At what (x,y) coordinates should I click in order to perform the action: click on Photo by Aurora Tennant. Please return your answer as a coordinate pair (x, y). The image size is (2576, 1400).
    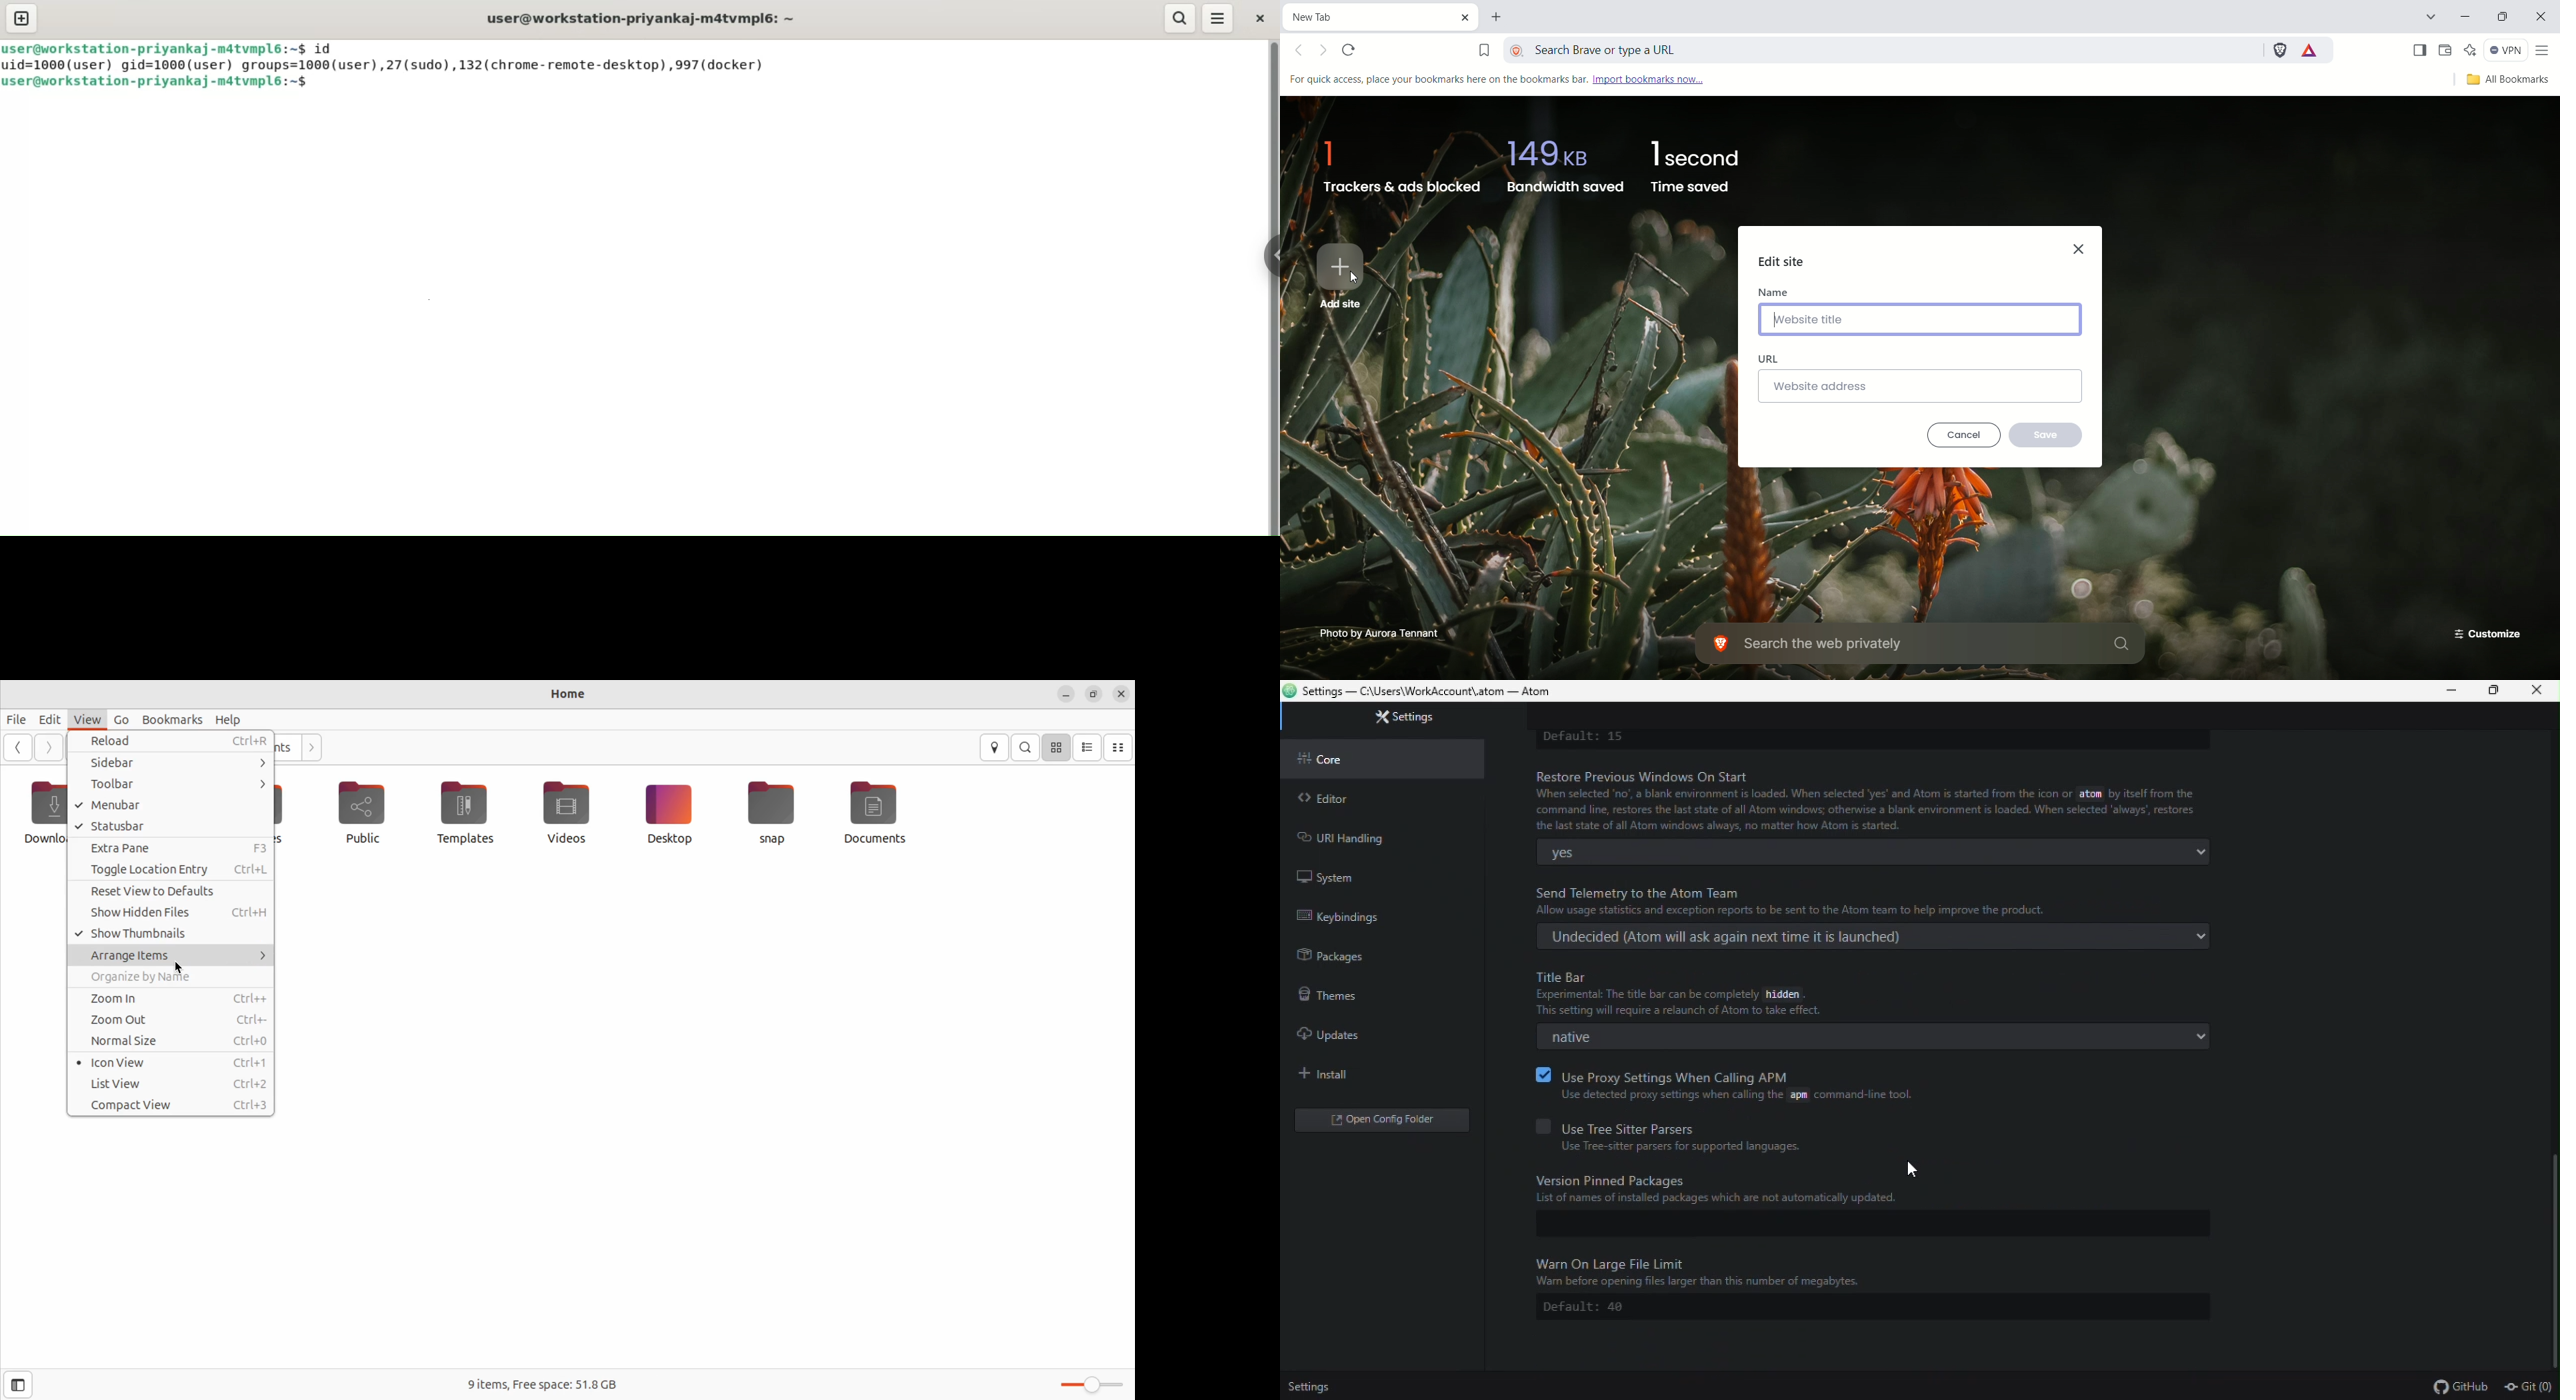
    Looking at the image, I should click on (1381, 632).